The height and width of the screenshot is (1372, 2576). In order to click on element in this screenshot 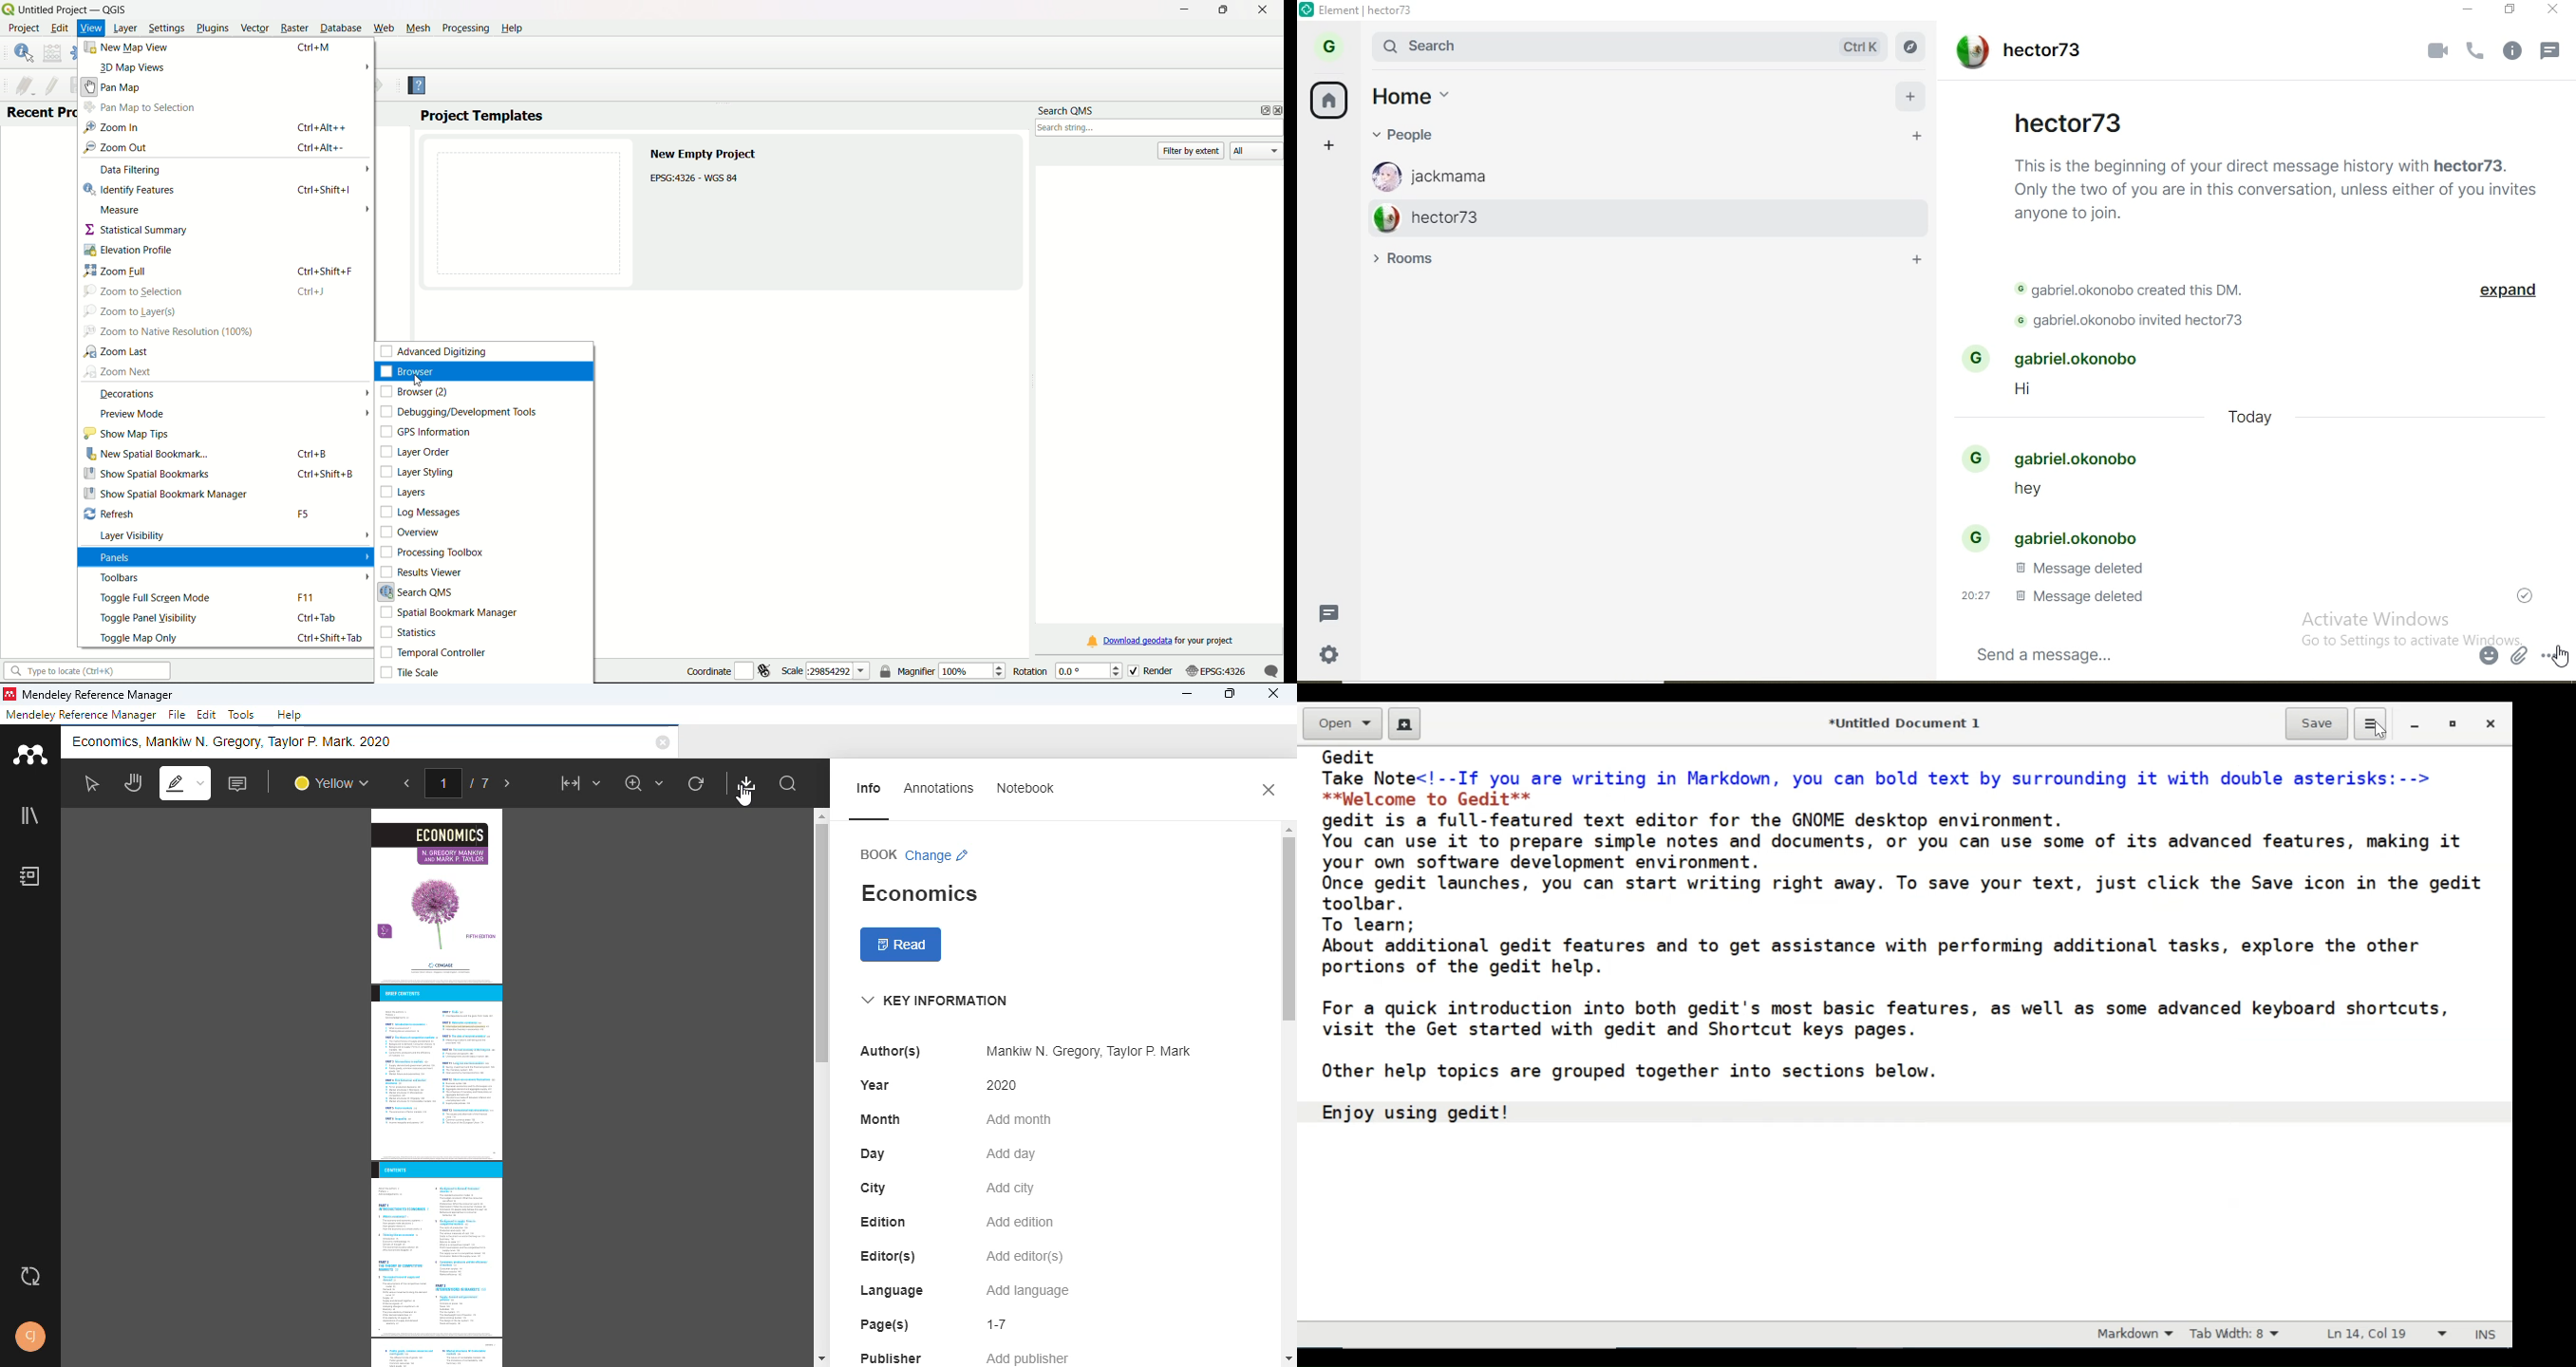, I will do `click(1366, 10)`.